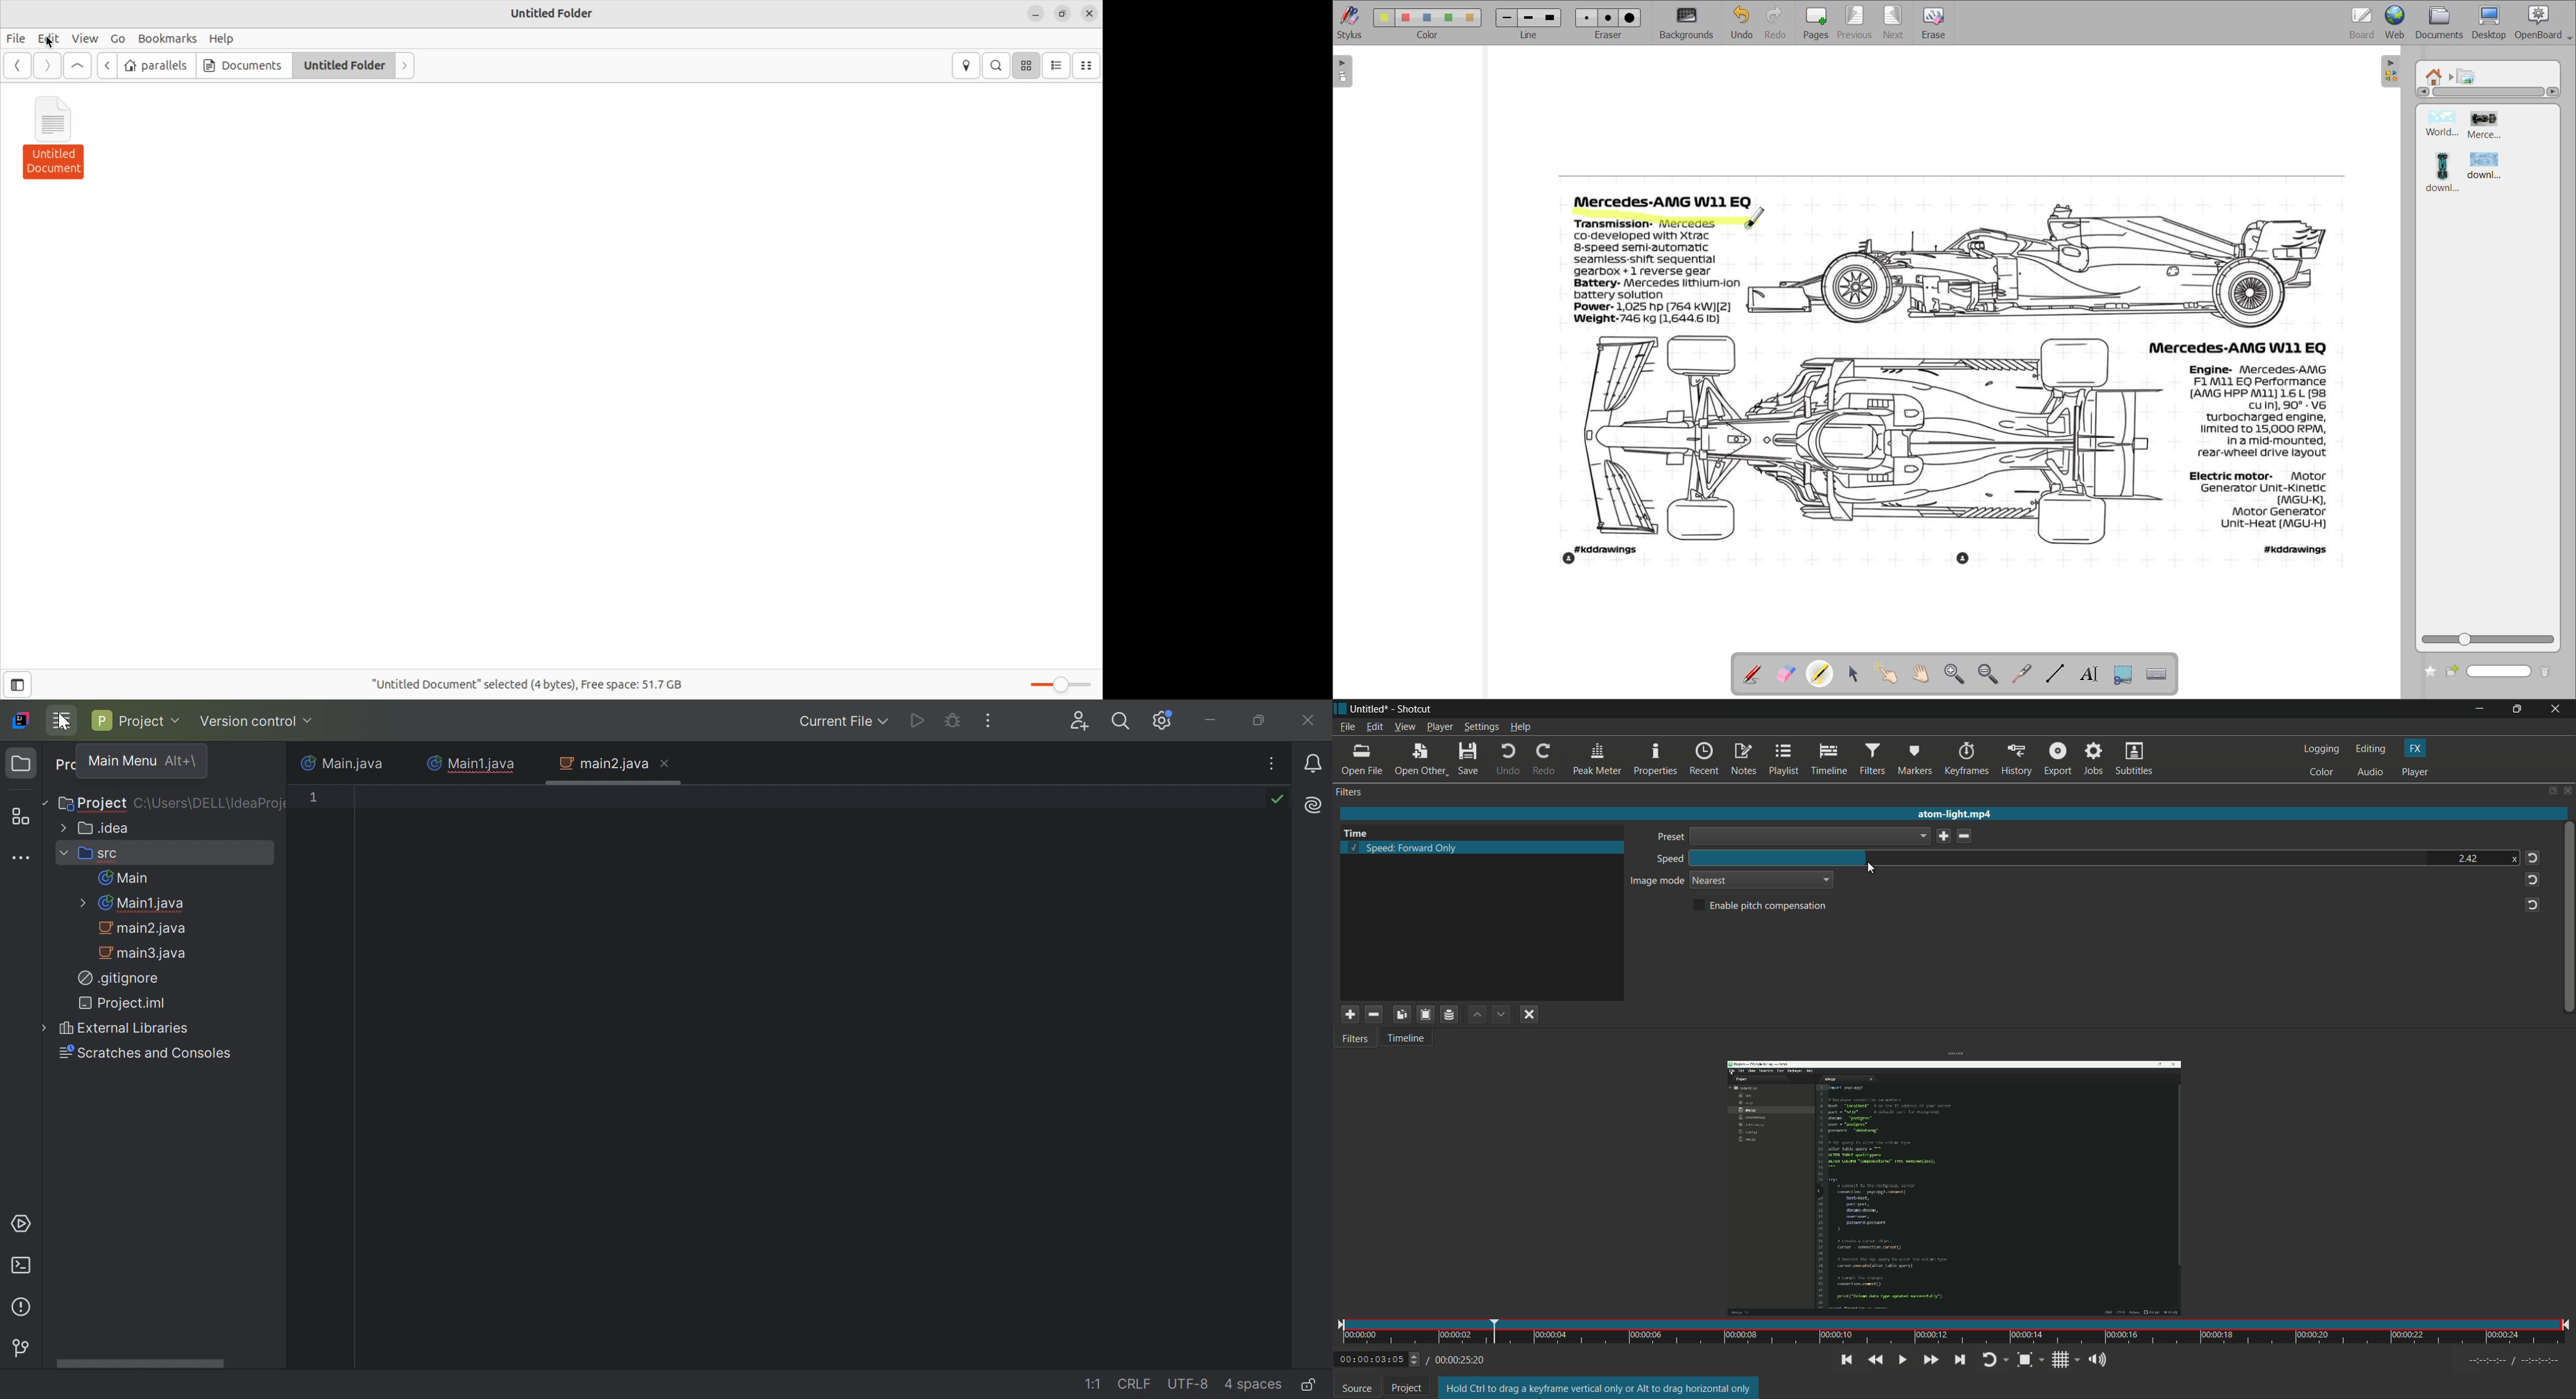  What do you see at coordinates (2371, 749) in the screenshot?
I see `editing` at bounding box center [2371, 749].